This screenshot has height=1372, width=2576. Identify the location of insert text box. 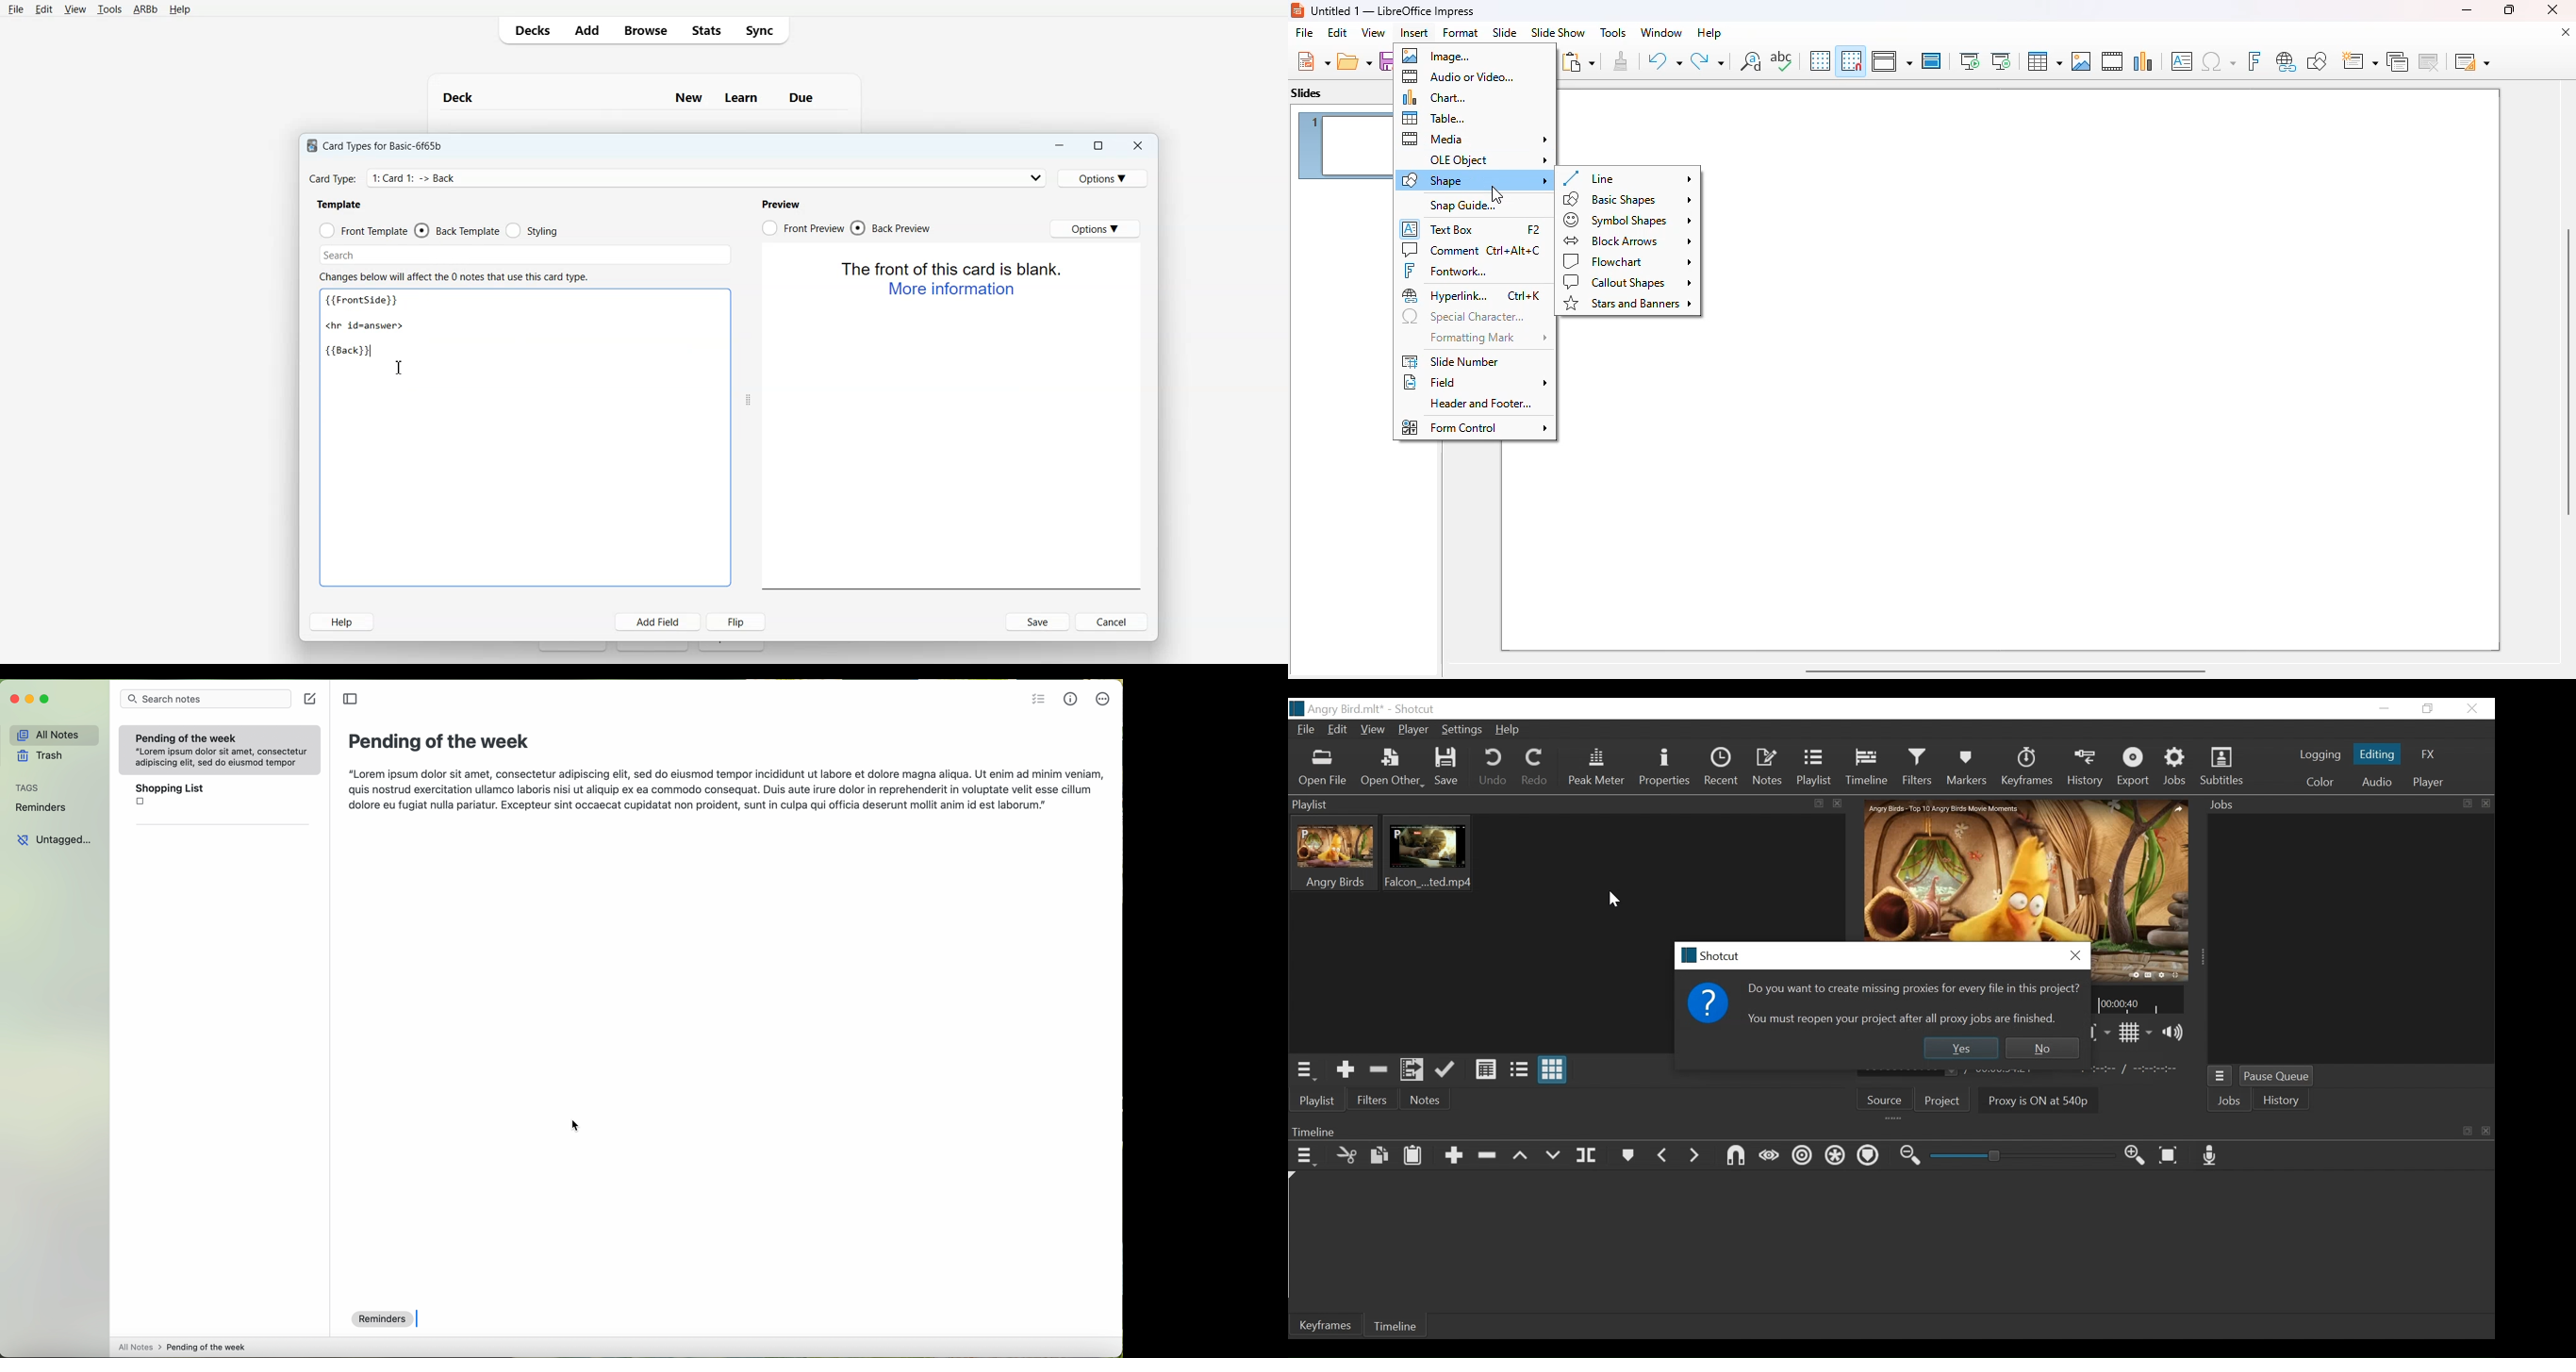
(2182, 61).